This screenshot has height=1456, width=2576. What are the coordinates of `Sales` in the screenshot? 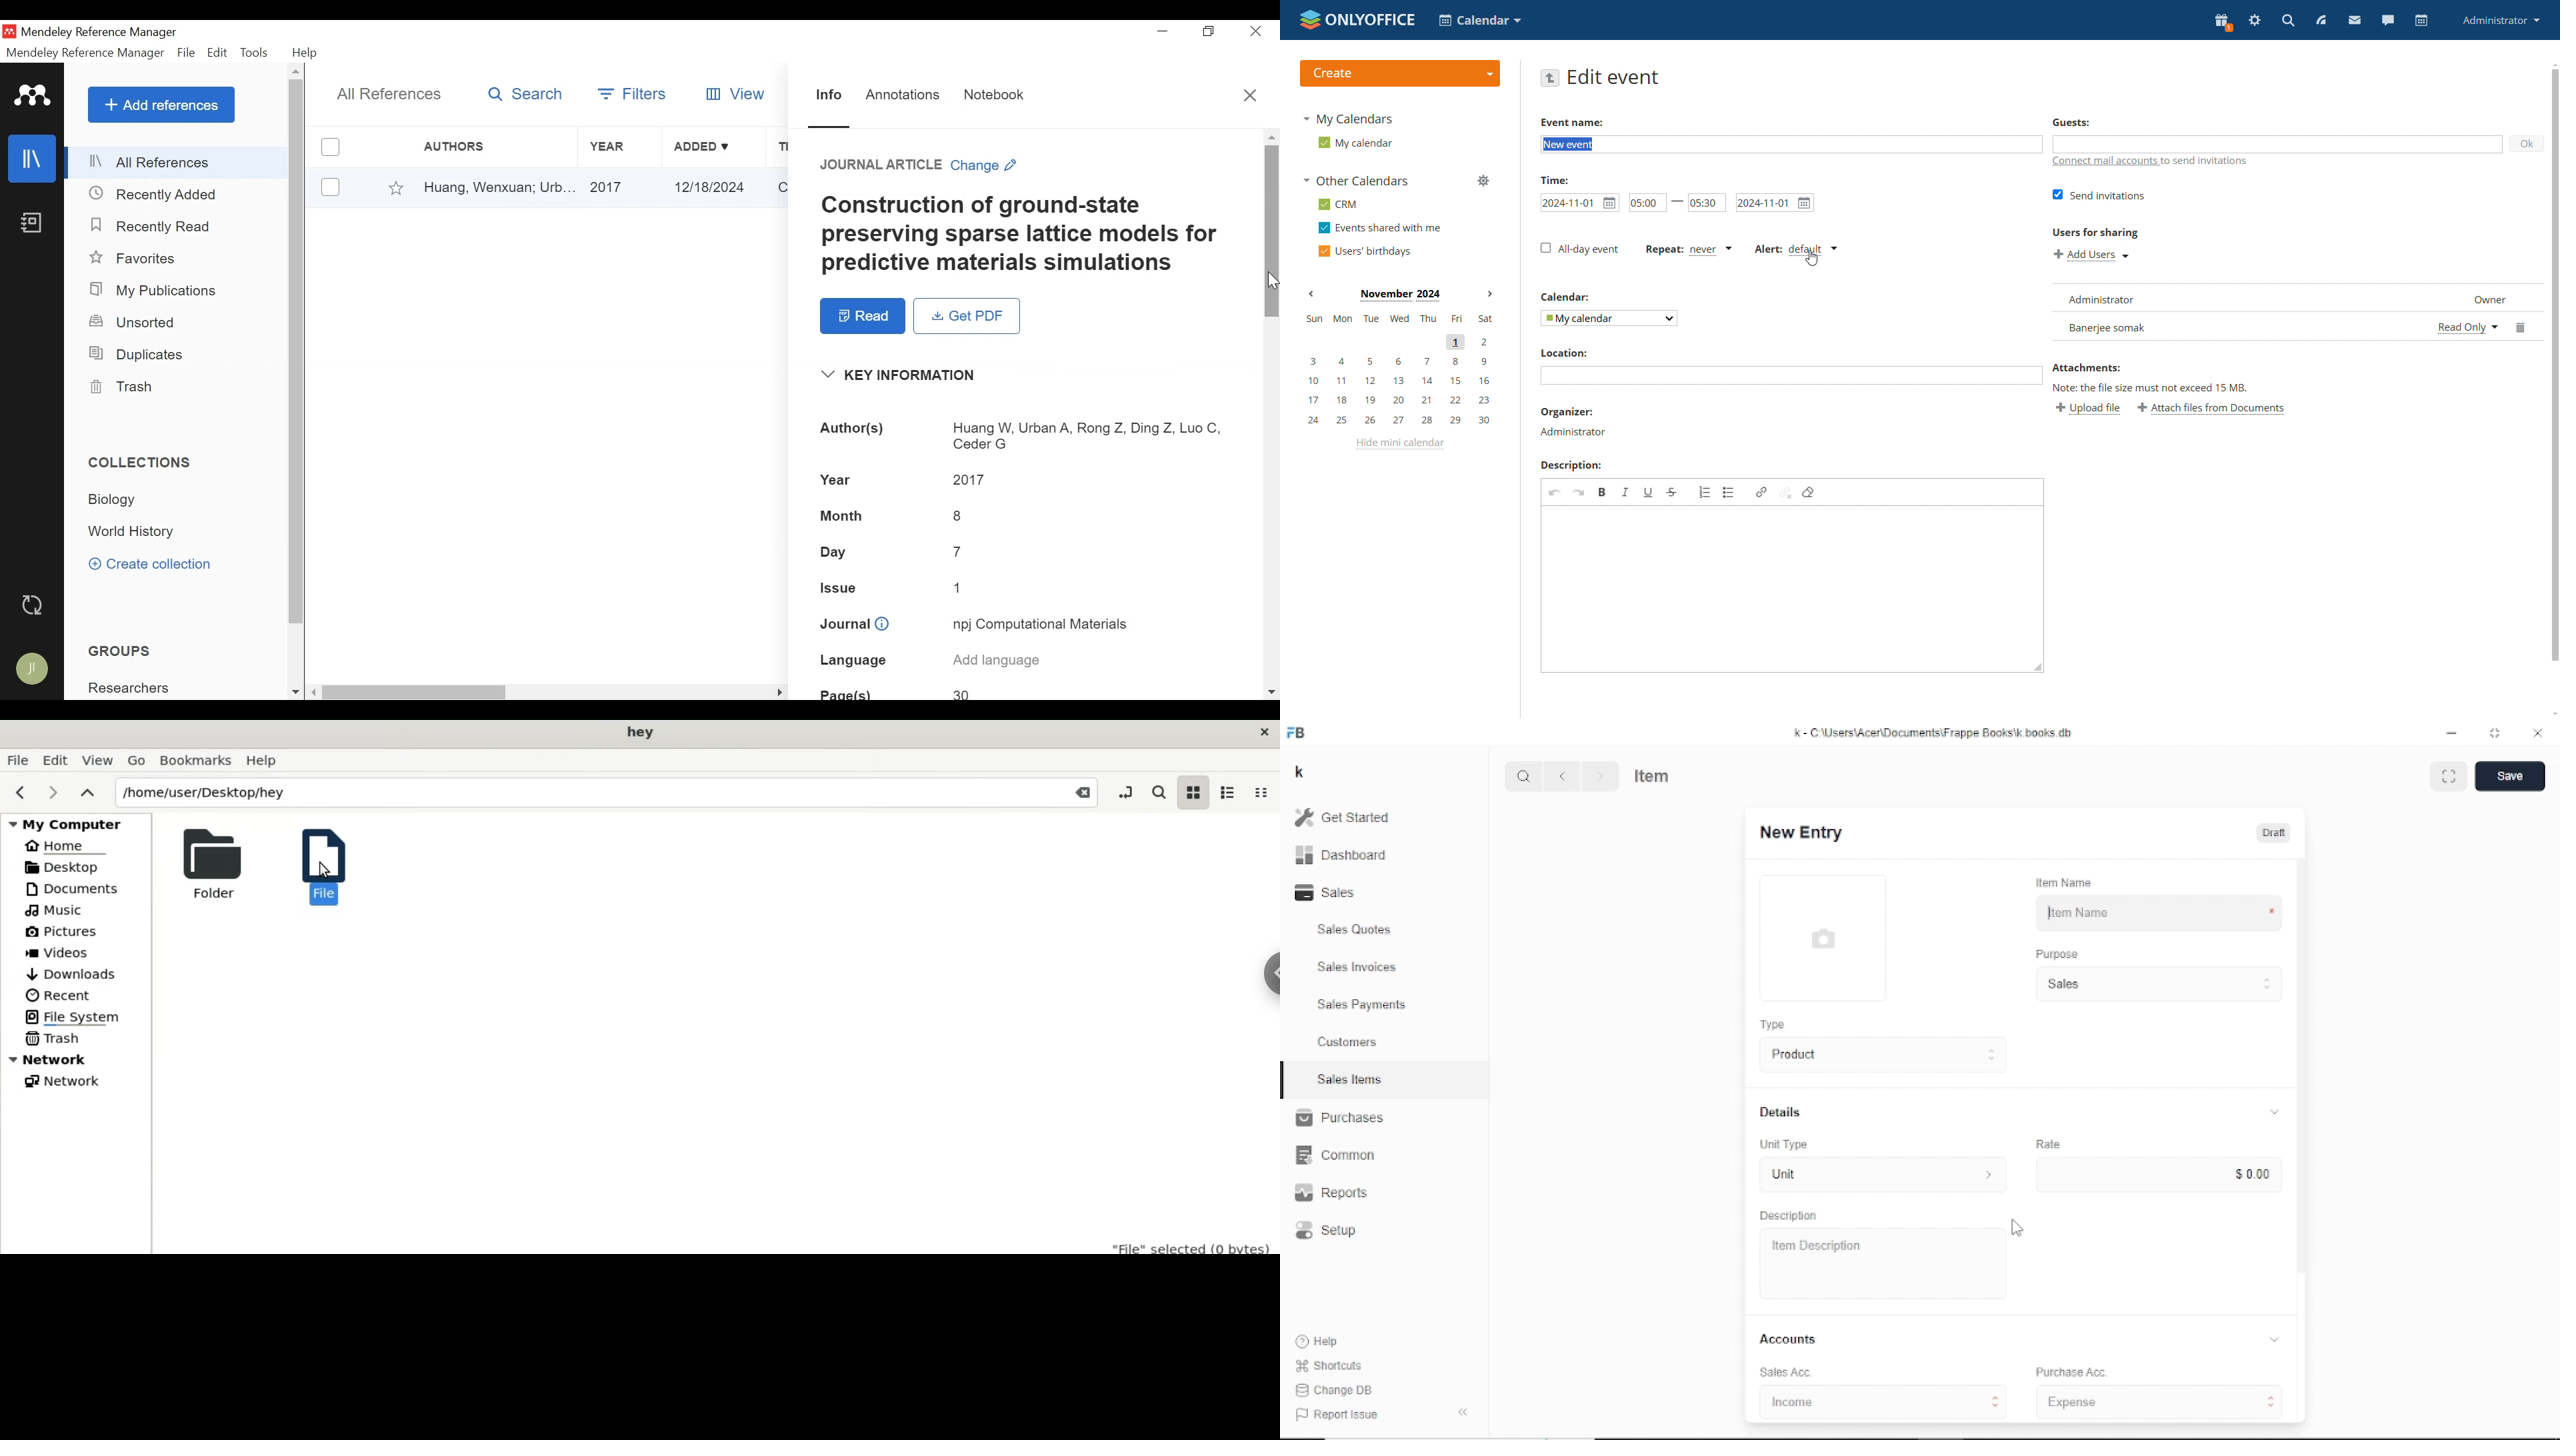 It's located at (1331, 892).